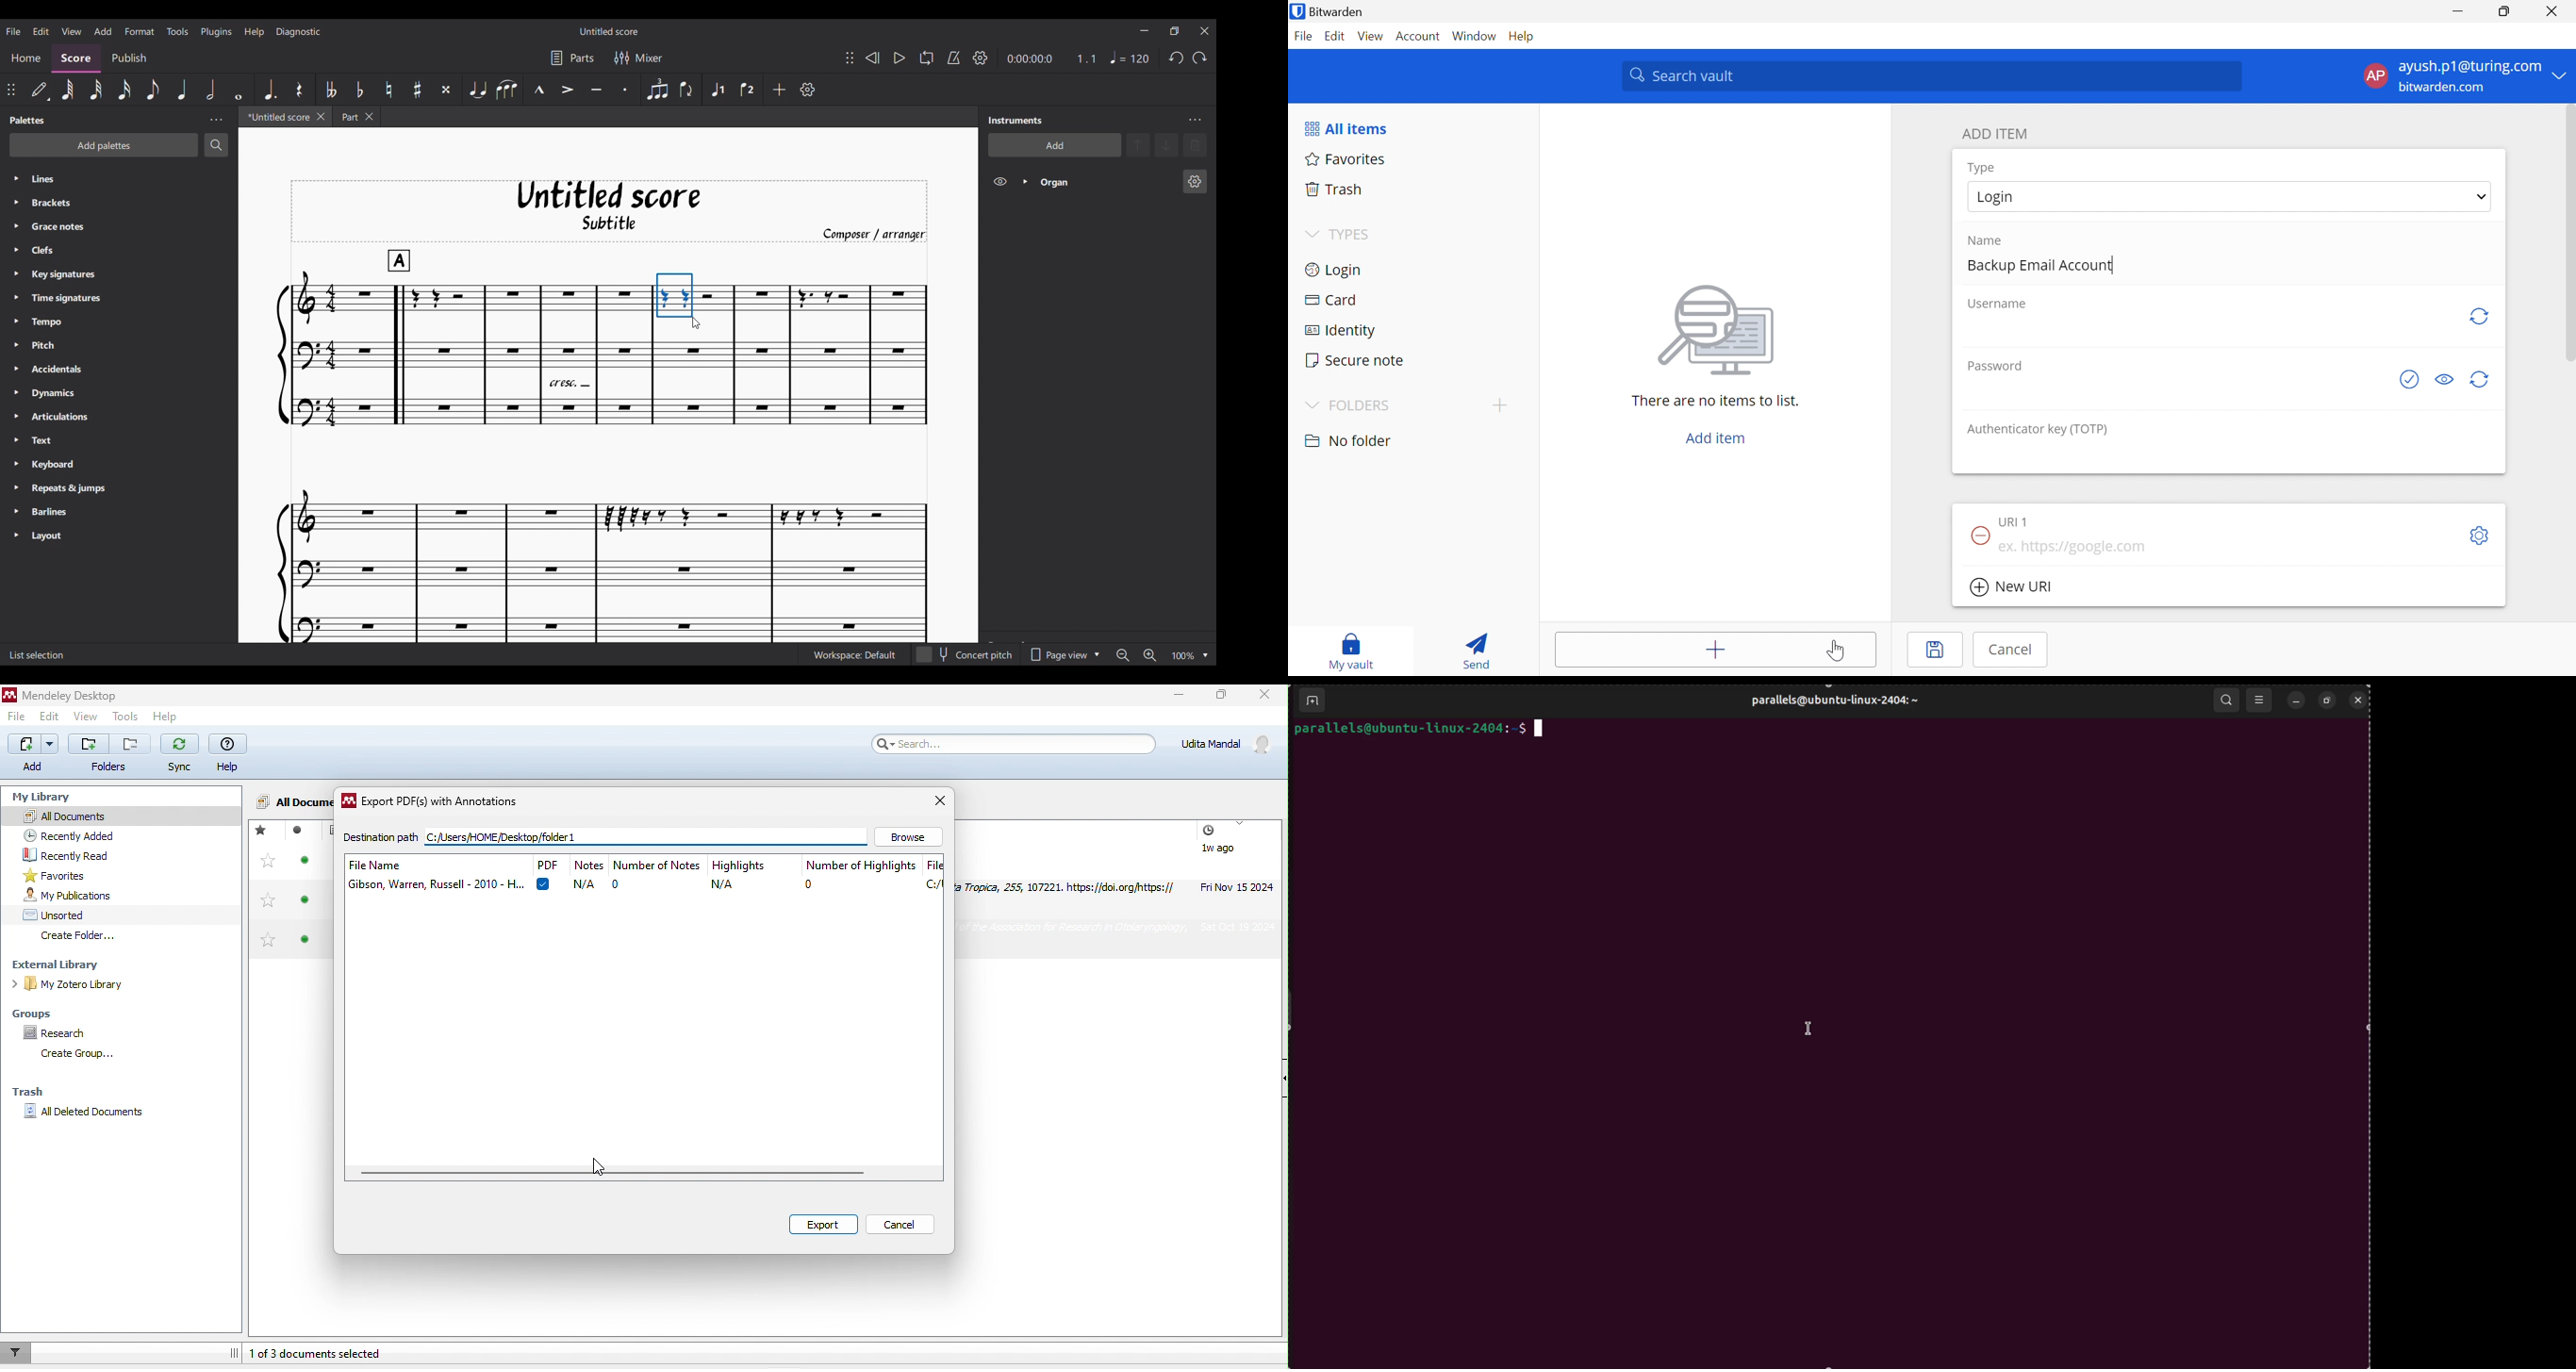 Image resolution: width=2576 pixels, height=1372 pixels. Describe the element at coordinates (1330, 301) in the screenshot. I see `Card` at that location.